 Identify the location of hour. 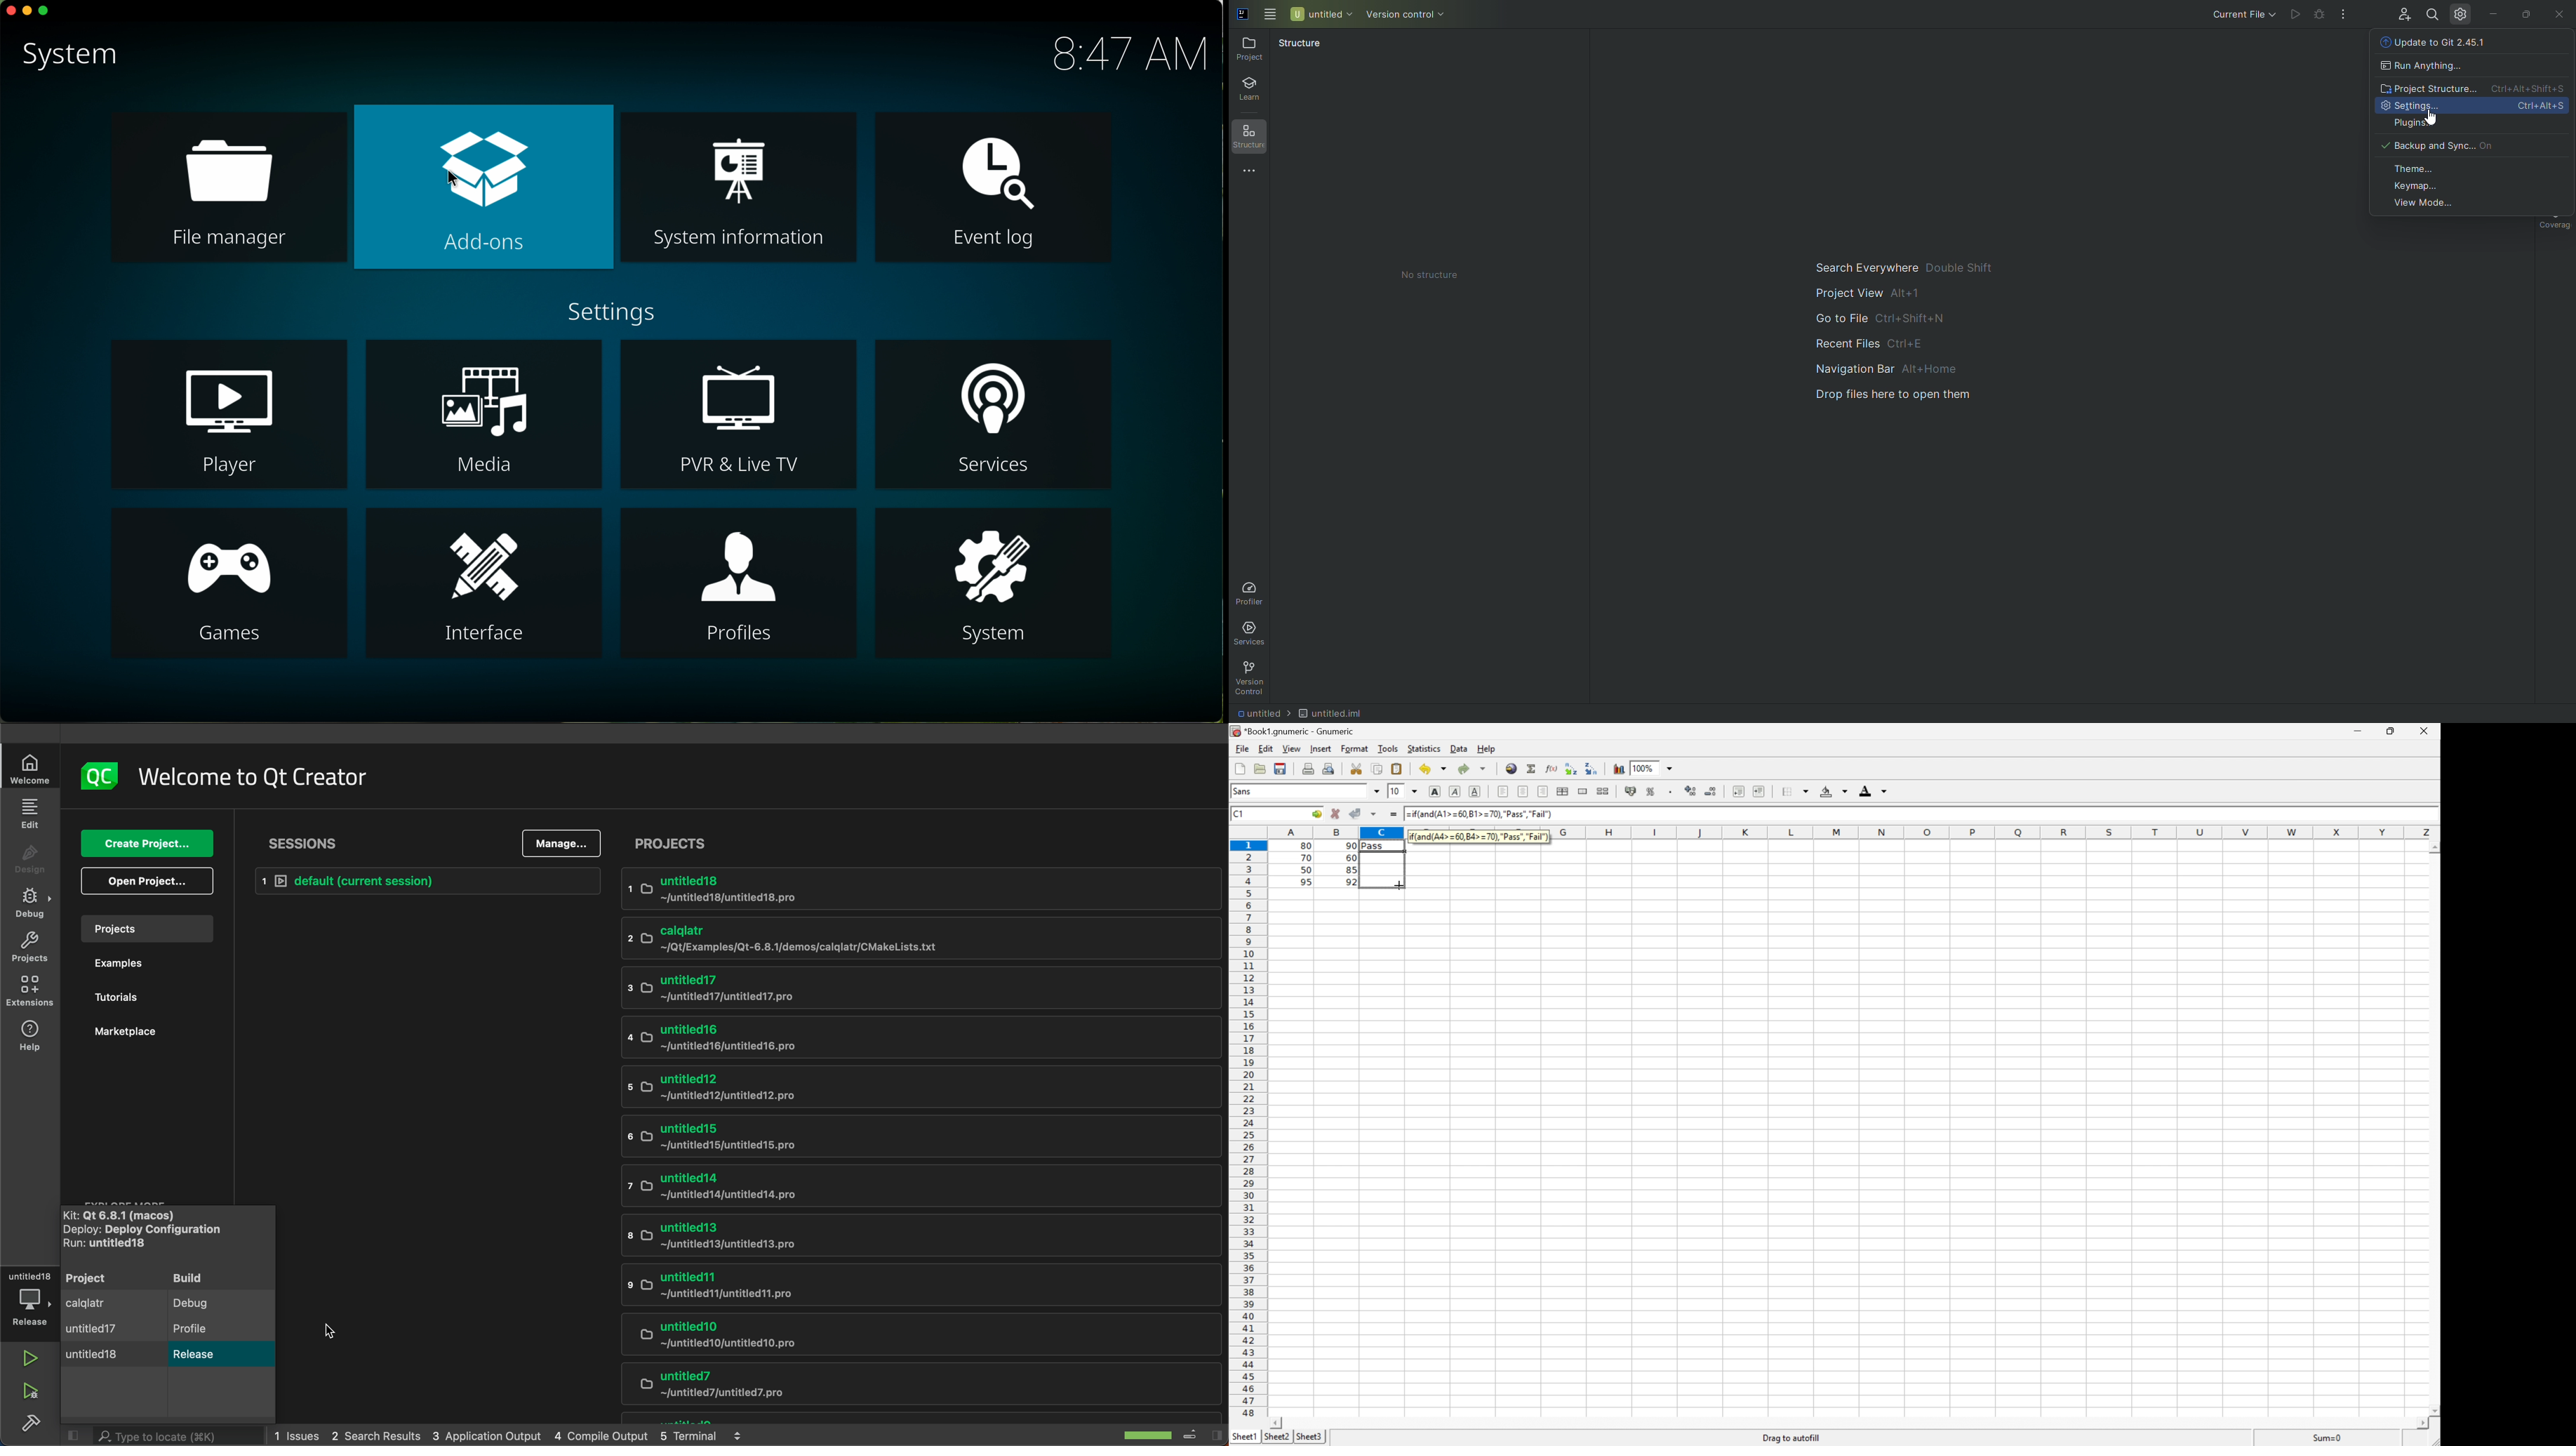
(1128, 54).